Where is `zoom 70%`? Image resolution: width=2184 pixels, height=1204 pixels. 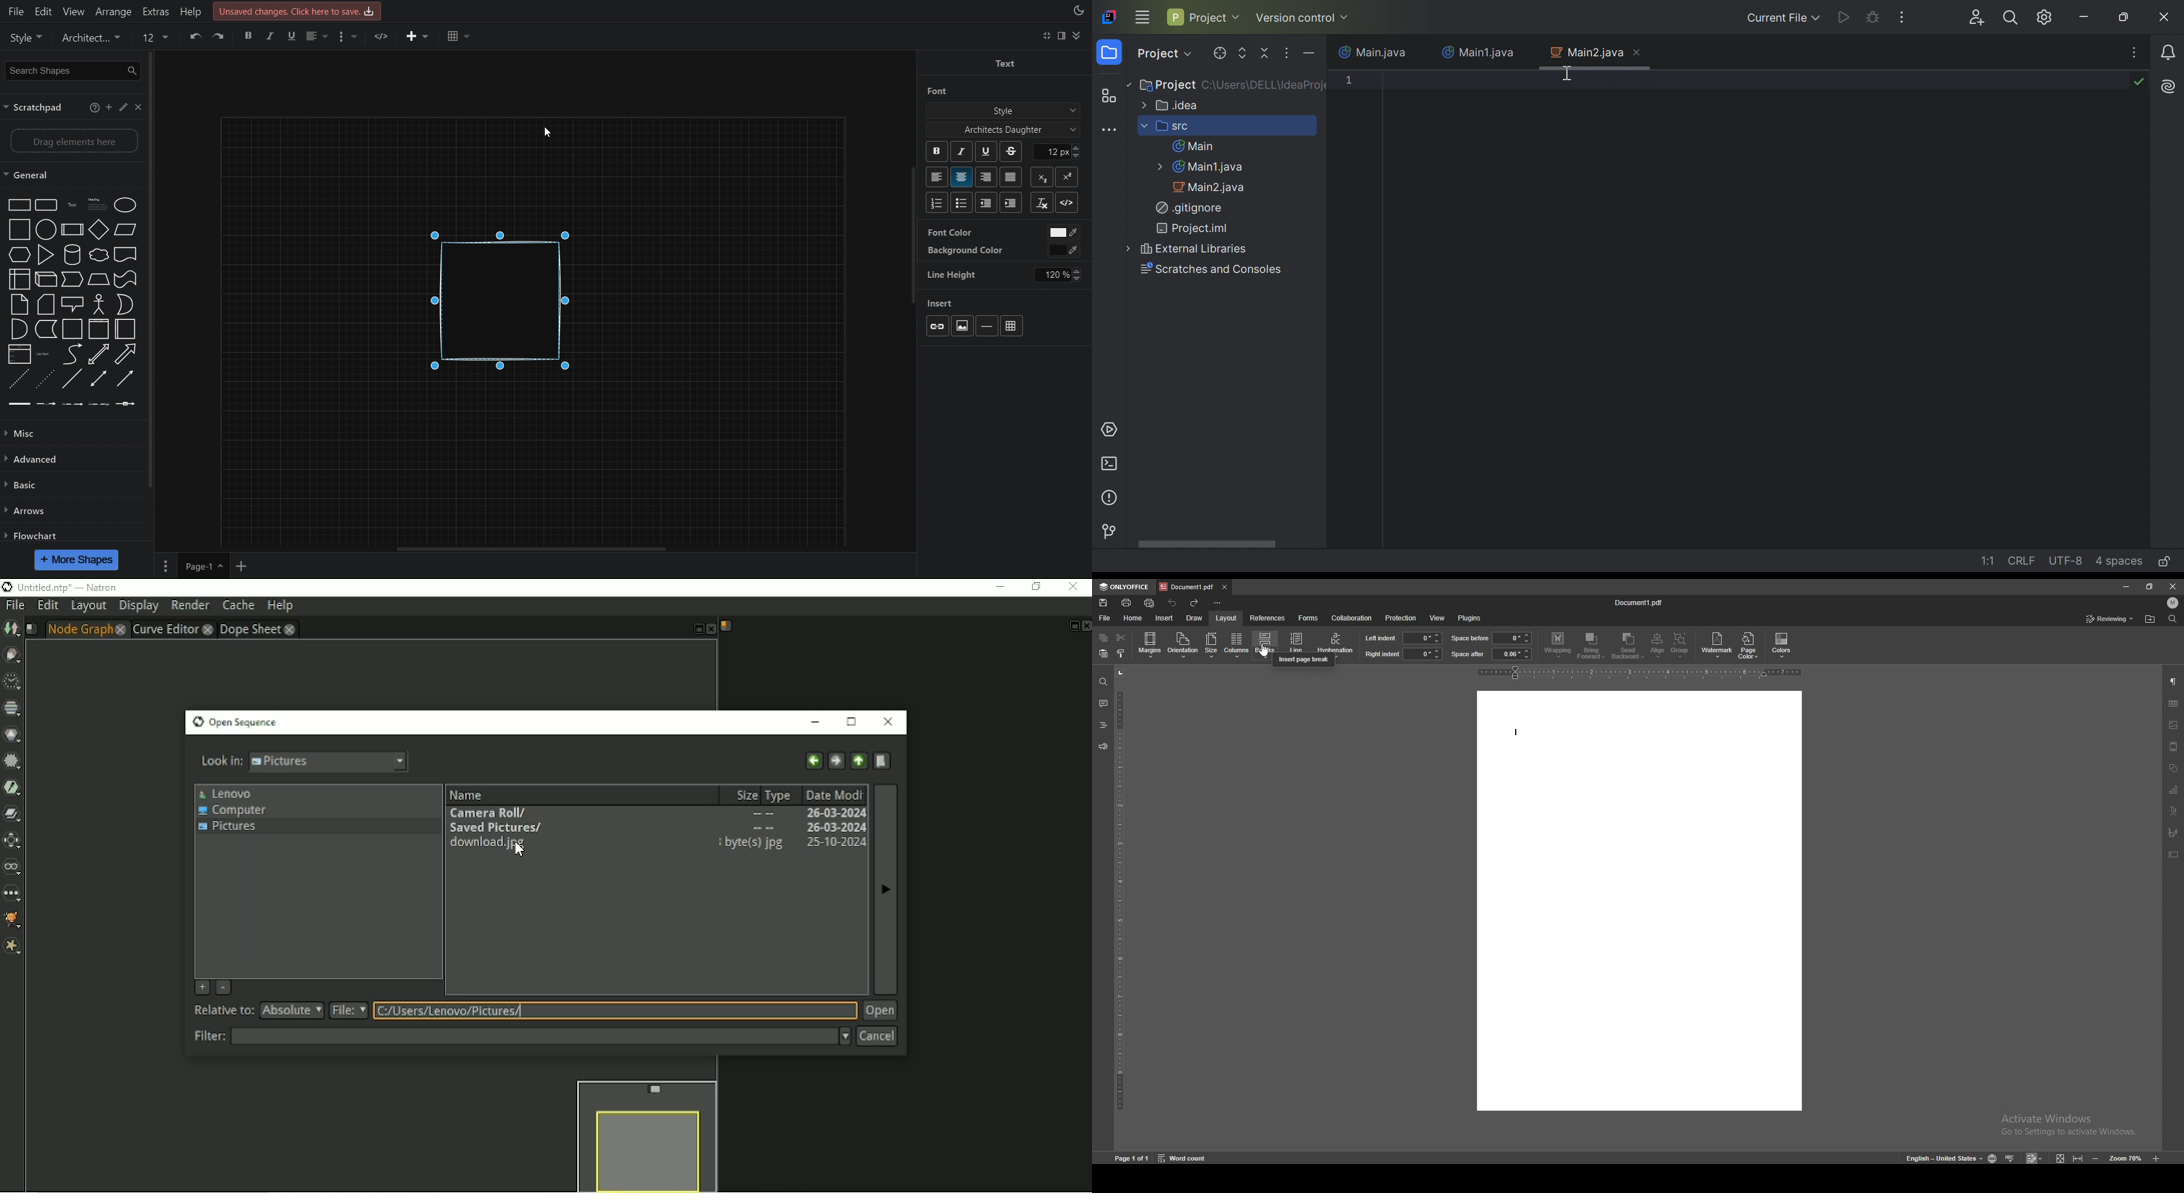 zoom 70% is located at coordinates (2128, 1157).